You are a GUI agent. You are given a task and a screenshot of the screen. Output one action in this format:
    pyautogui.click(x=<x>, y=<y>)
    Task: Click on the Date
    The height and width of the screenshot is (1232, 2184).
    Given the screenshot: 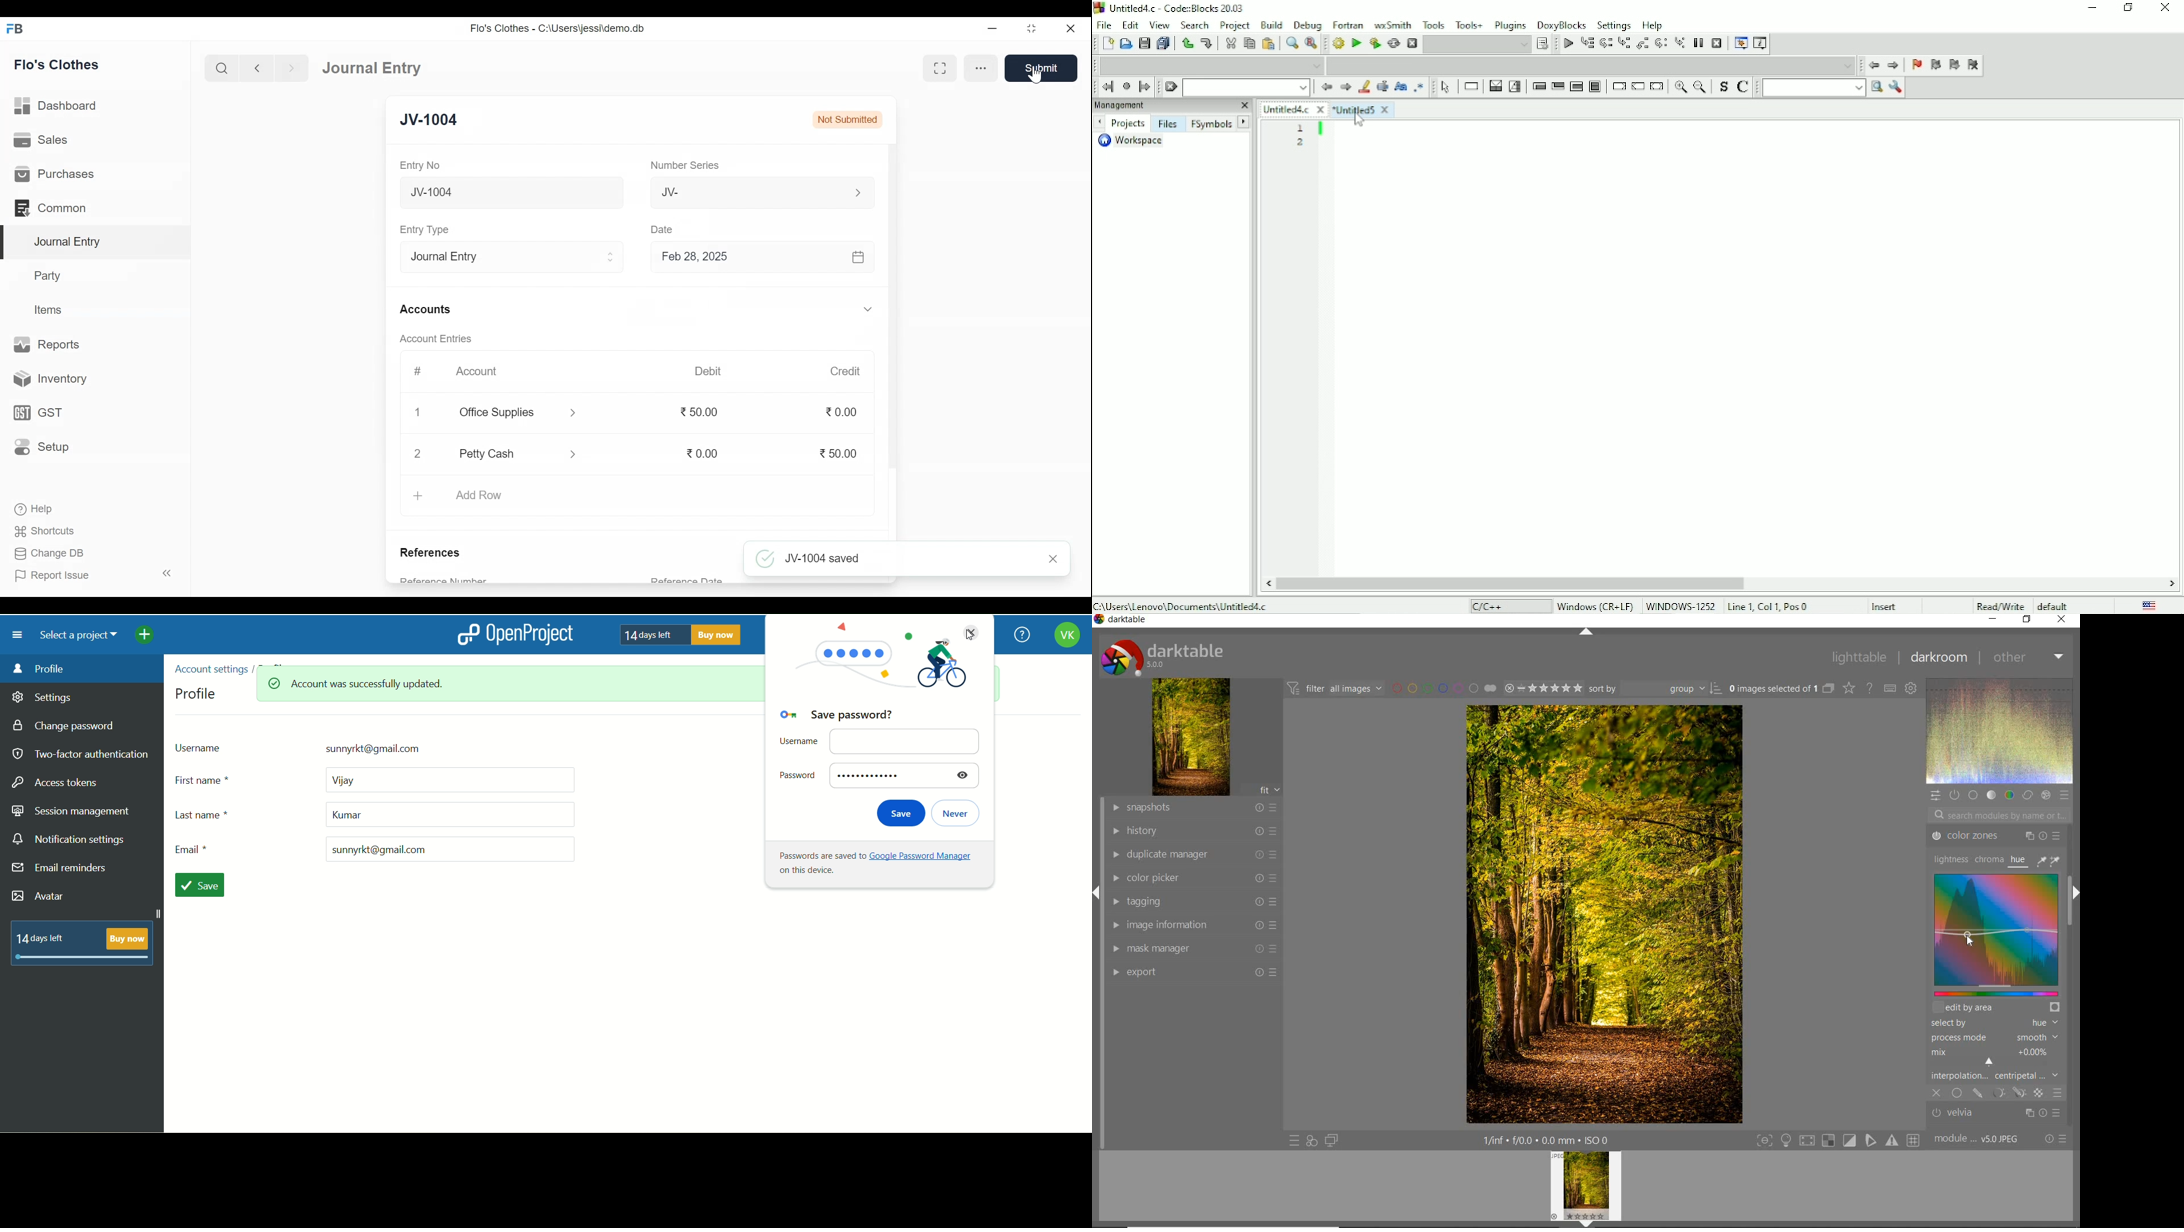 What is the action you would take?
    pyautogui.click(x=666, y=230)
    